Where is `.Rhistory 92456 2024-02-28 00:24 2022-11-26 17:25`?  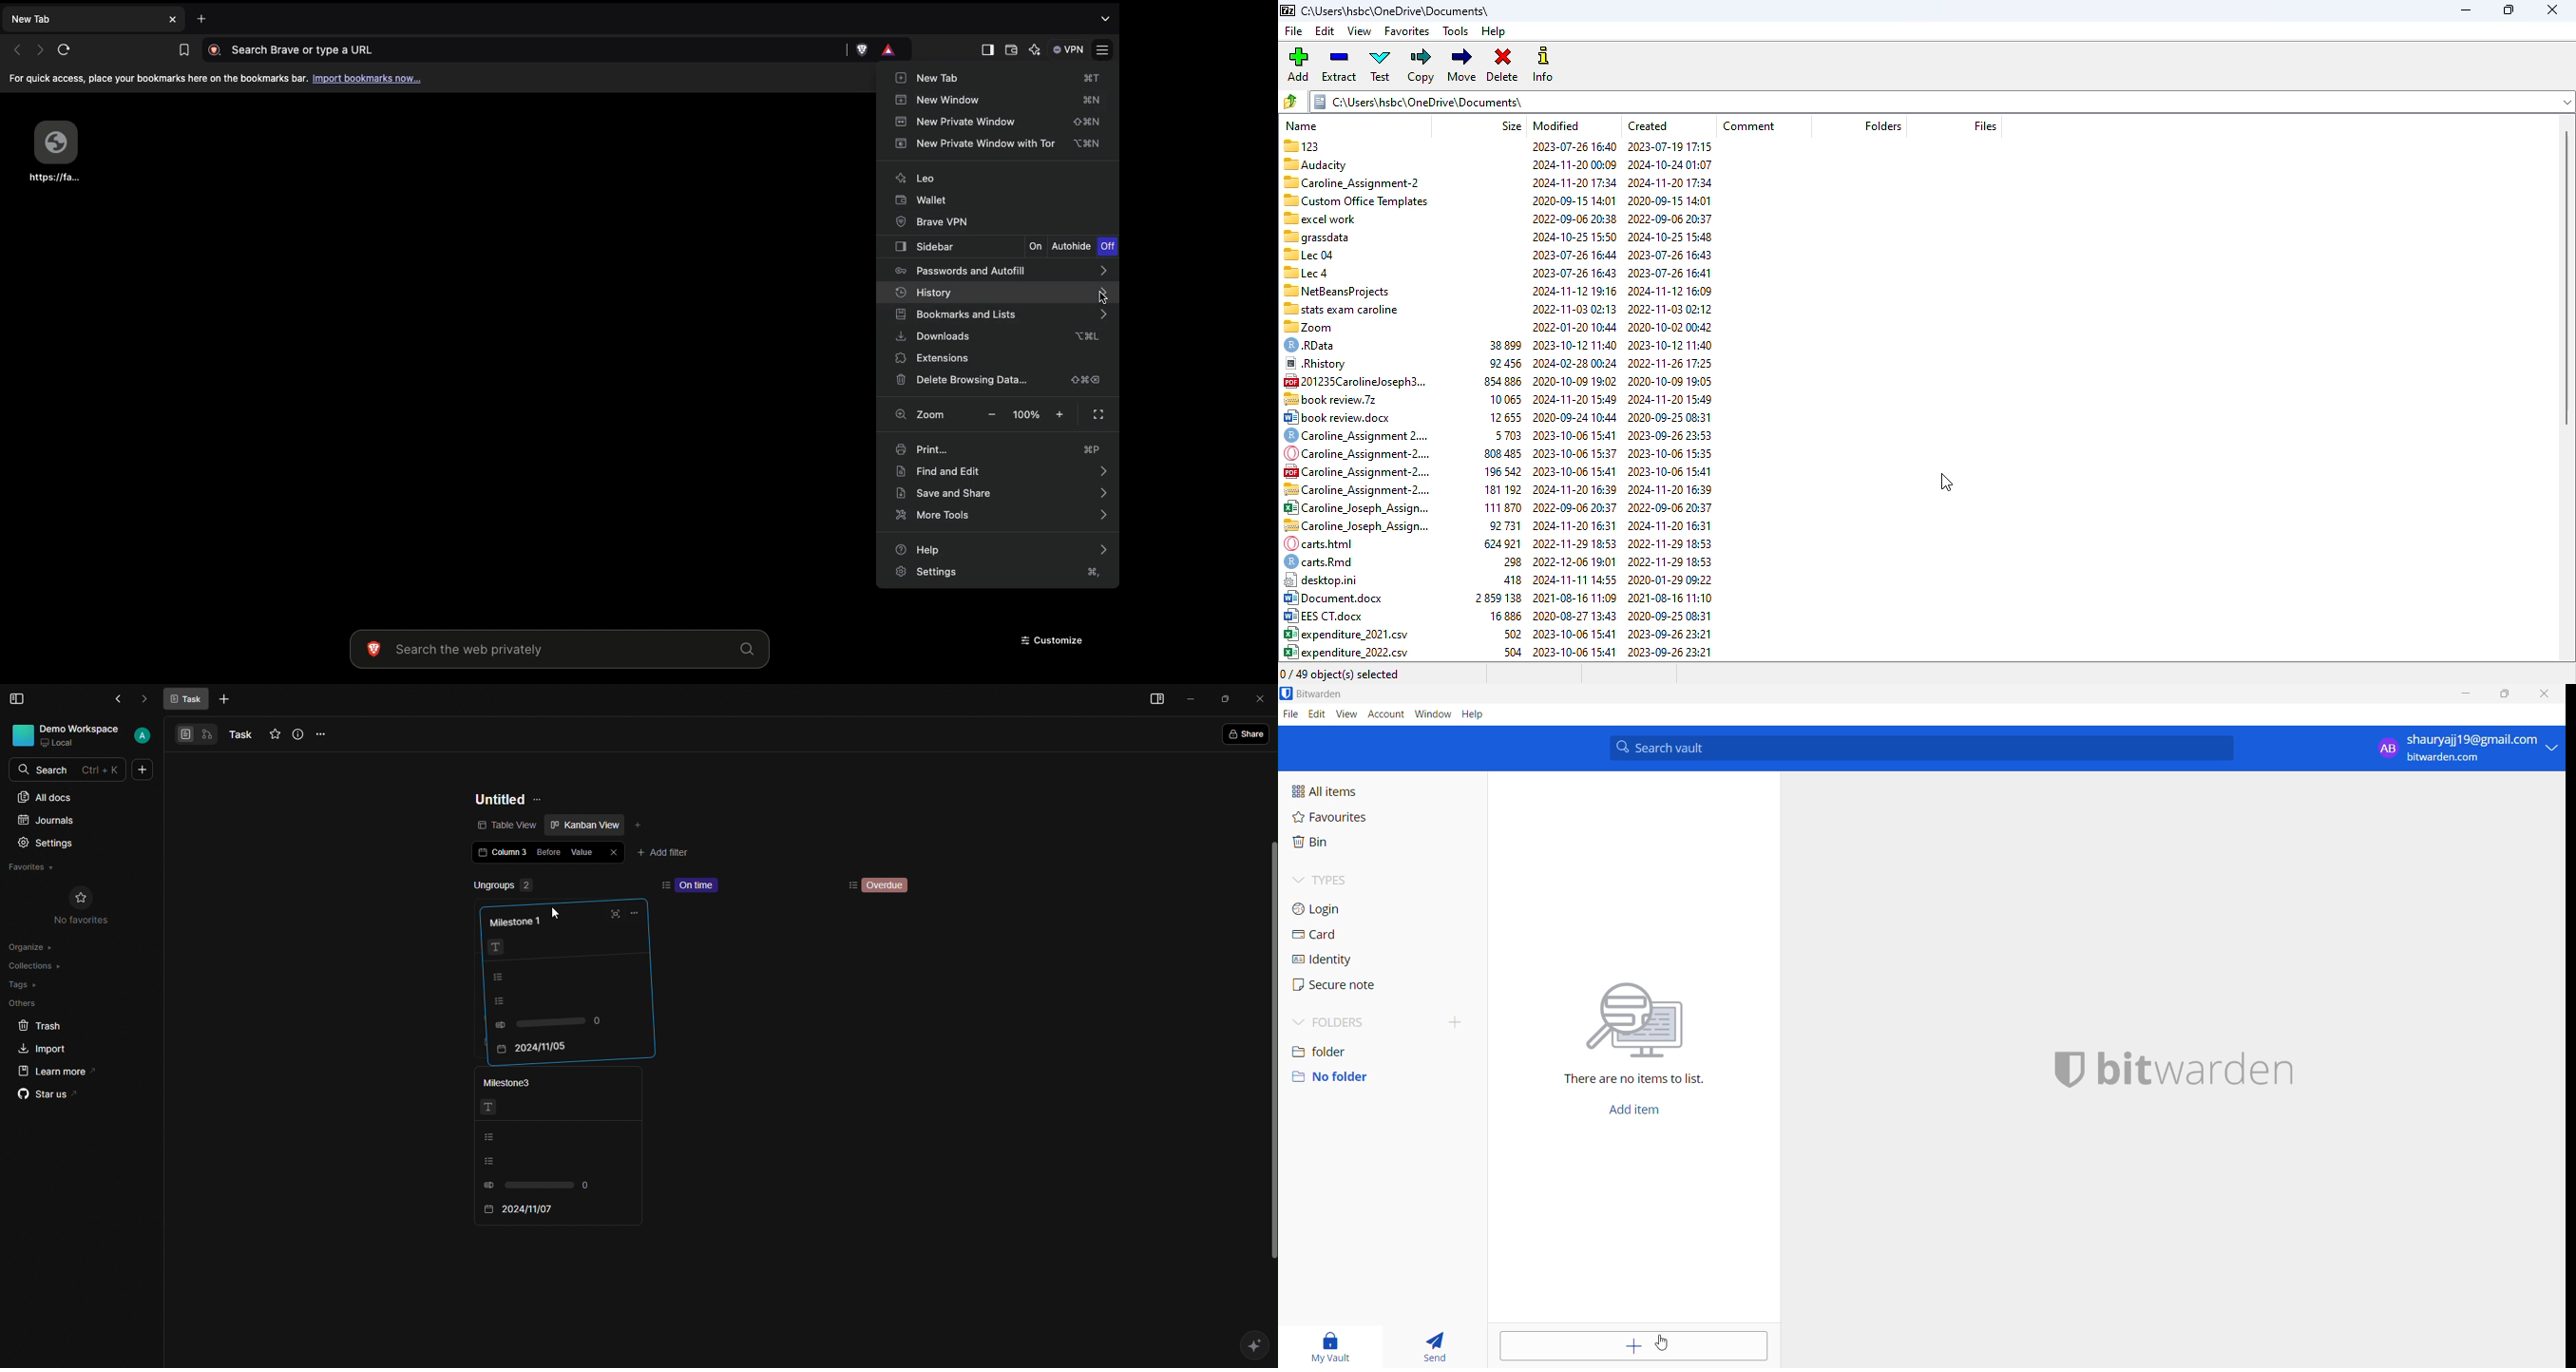
.Rhistory 92456 2024-02-28 00:24 2022-11-26 17:25 is located at coordinates (1498, 347).